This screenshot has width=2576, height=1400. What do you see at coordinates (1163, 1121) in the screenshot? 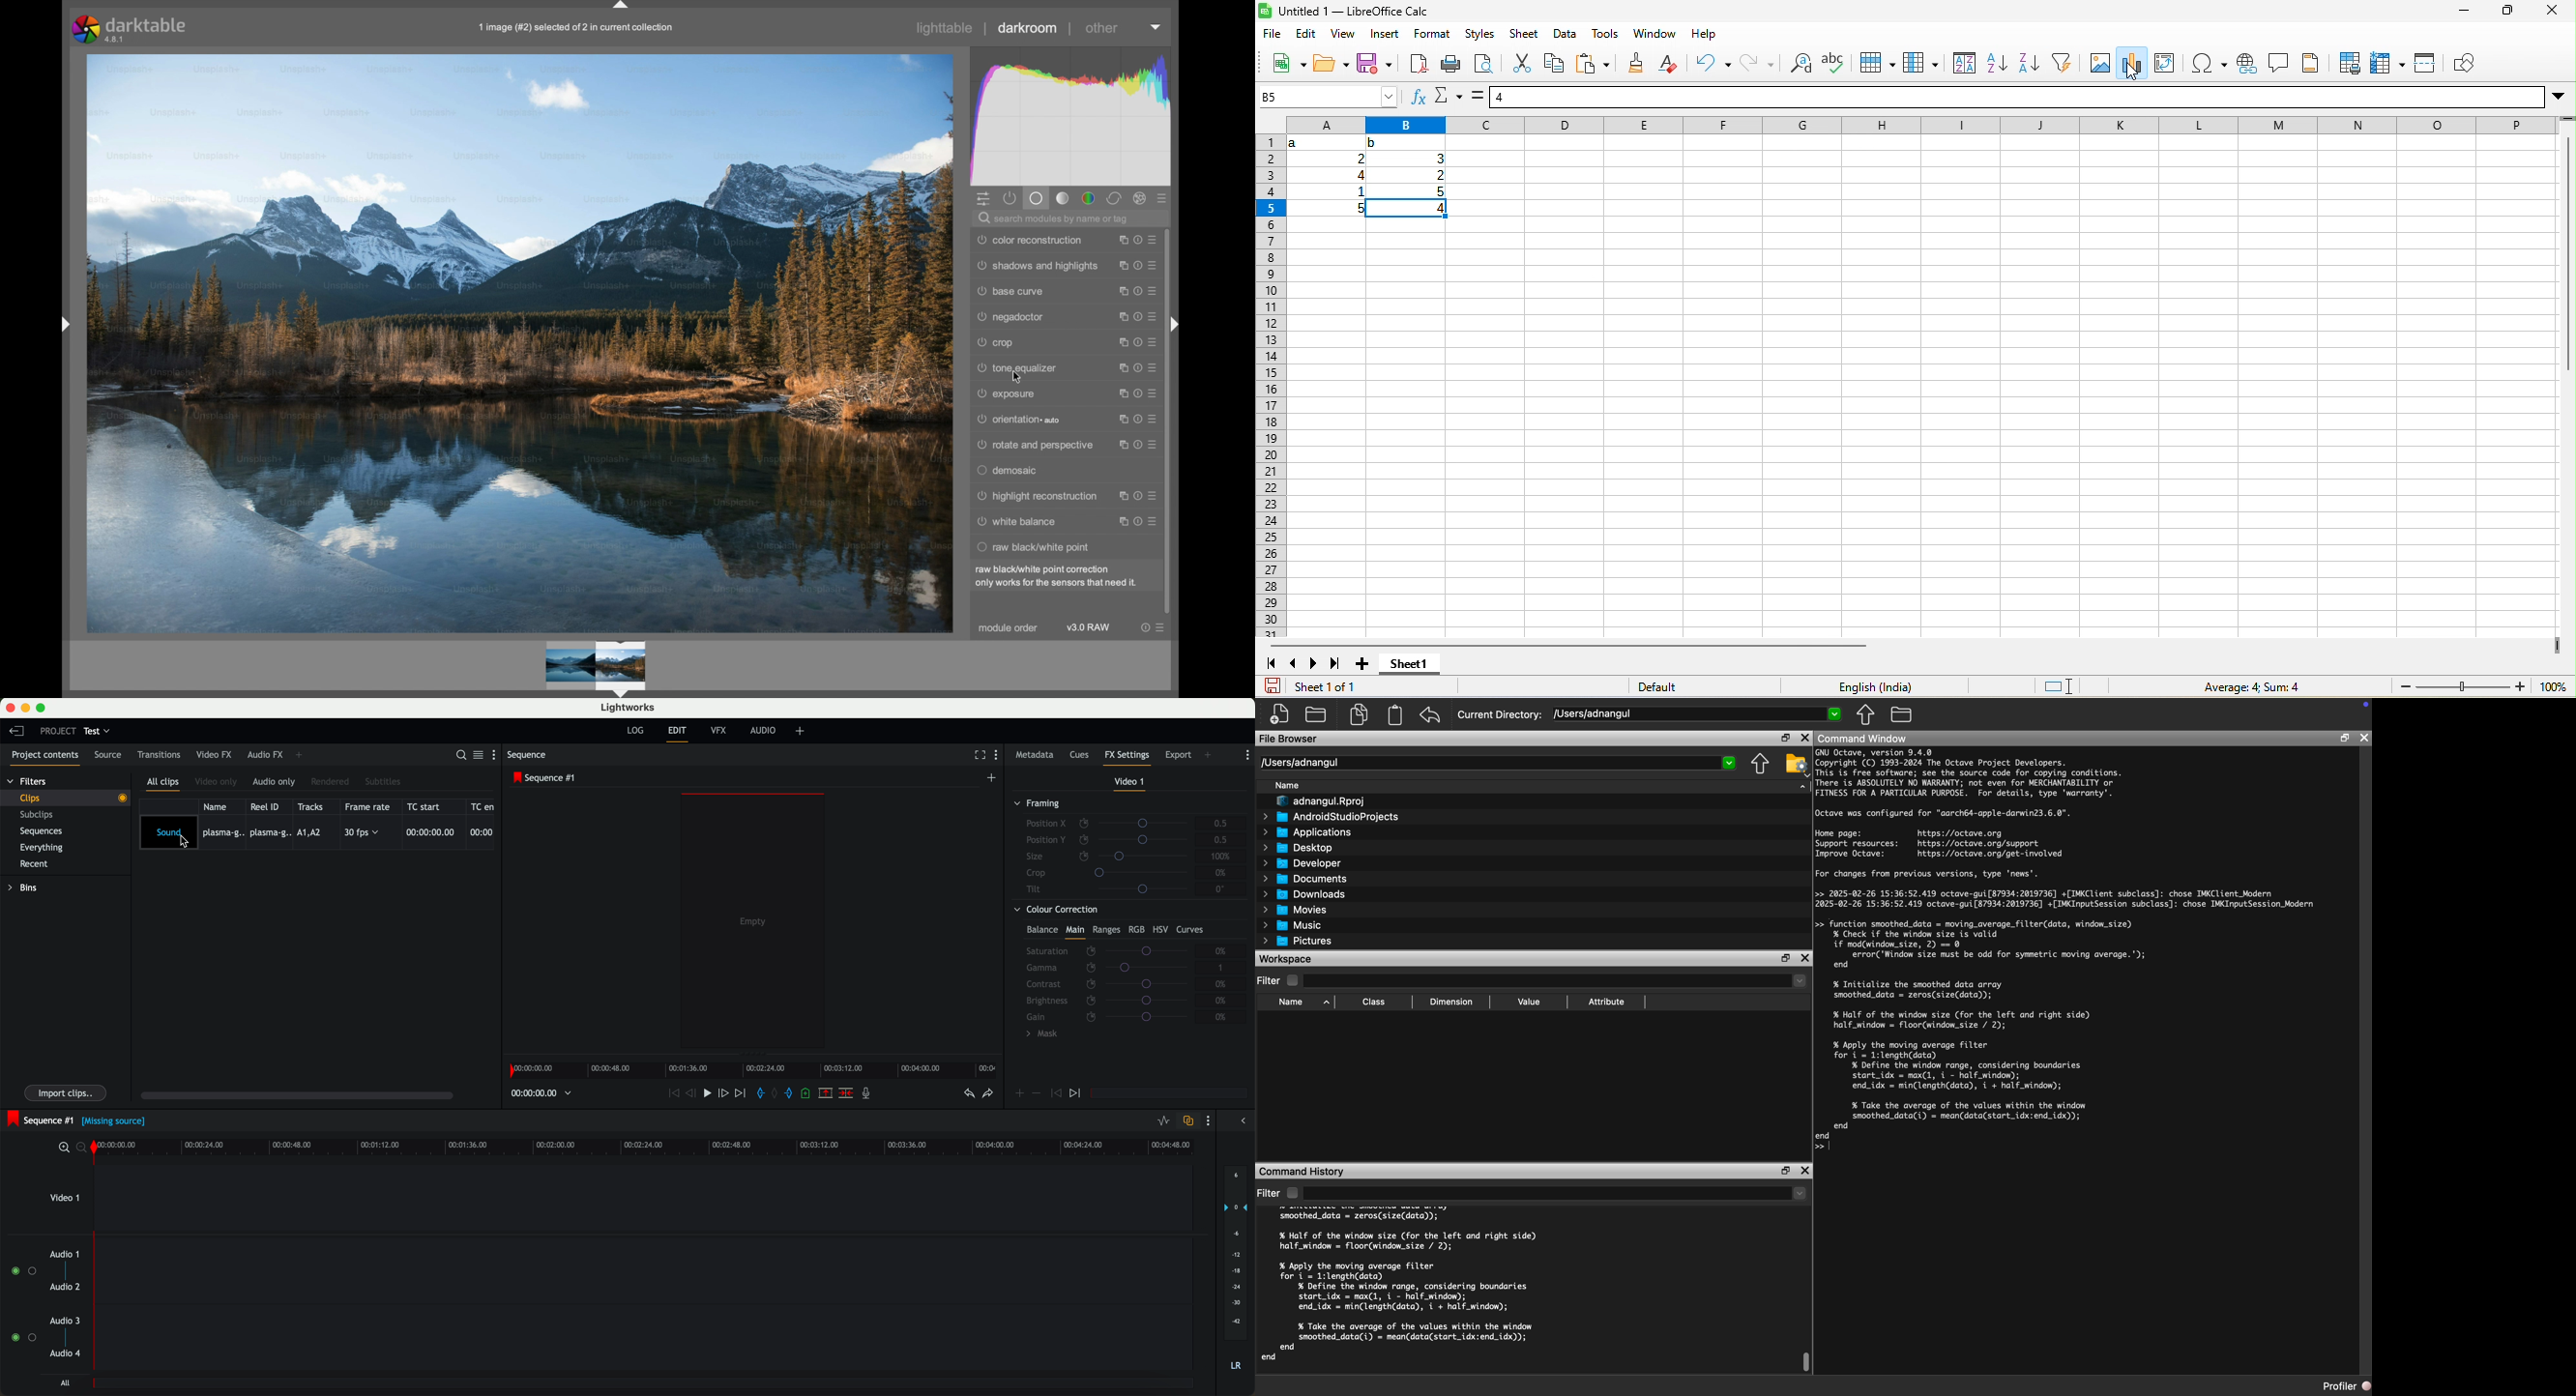
I see `toggle audio levels editing` at bounding box center [1163, 1121].